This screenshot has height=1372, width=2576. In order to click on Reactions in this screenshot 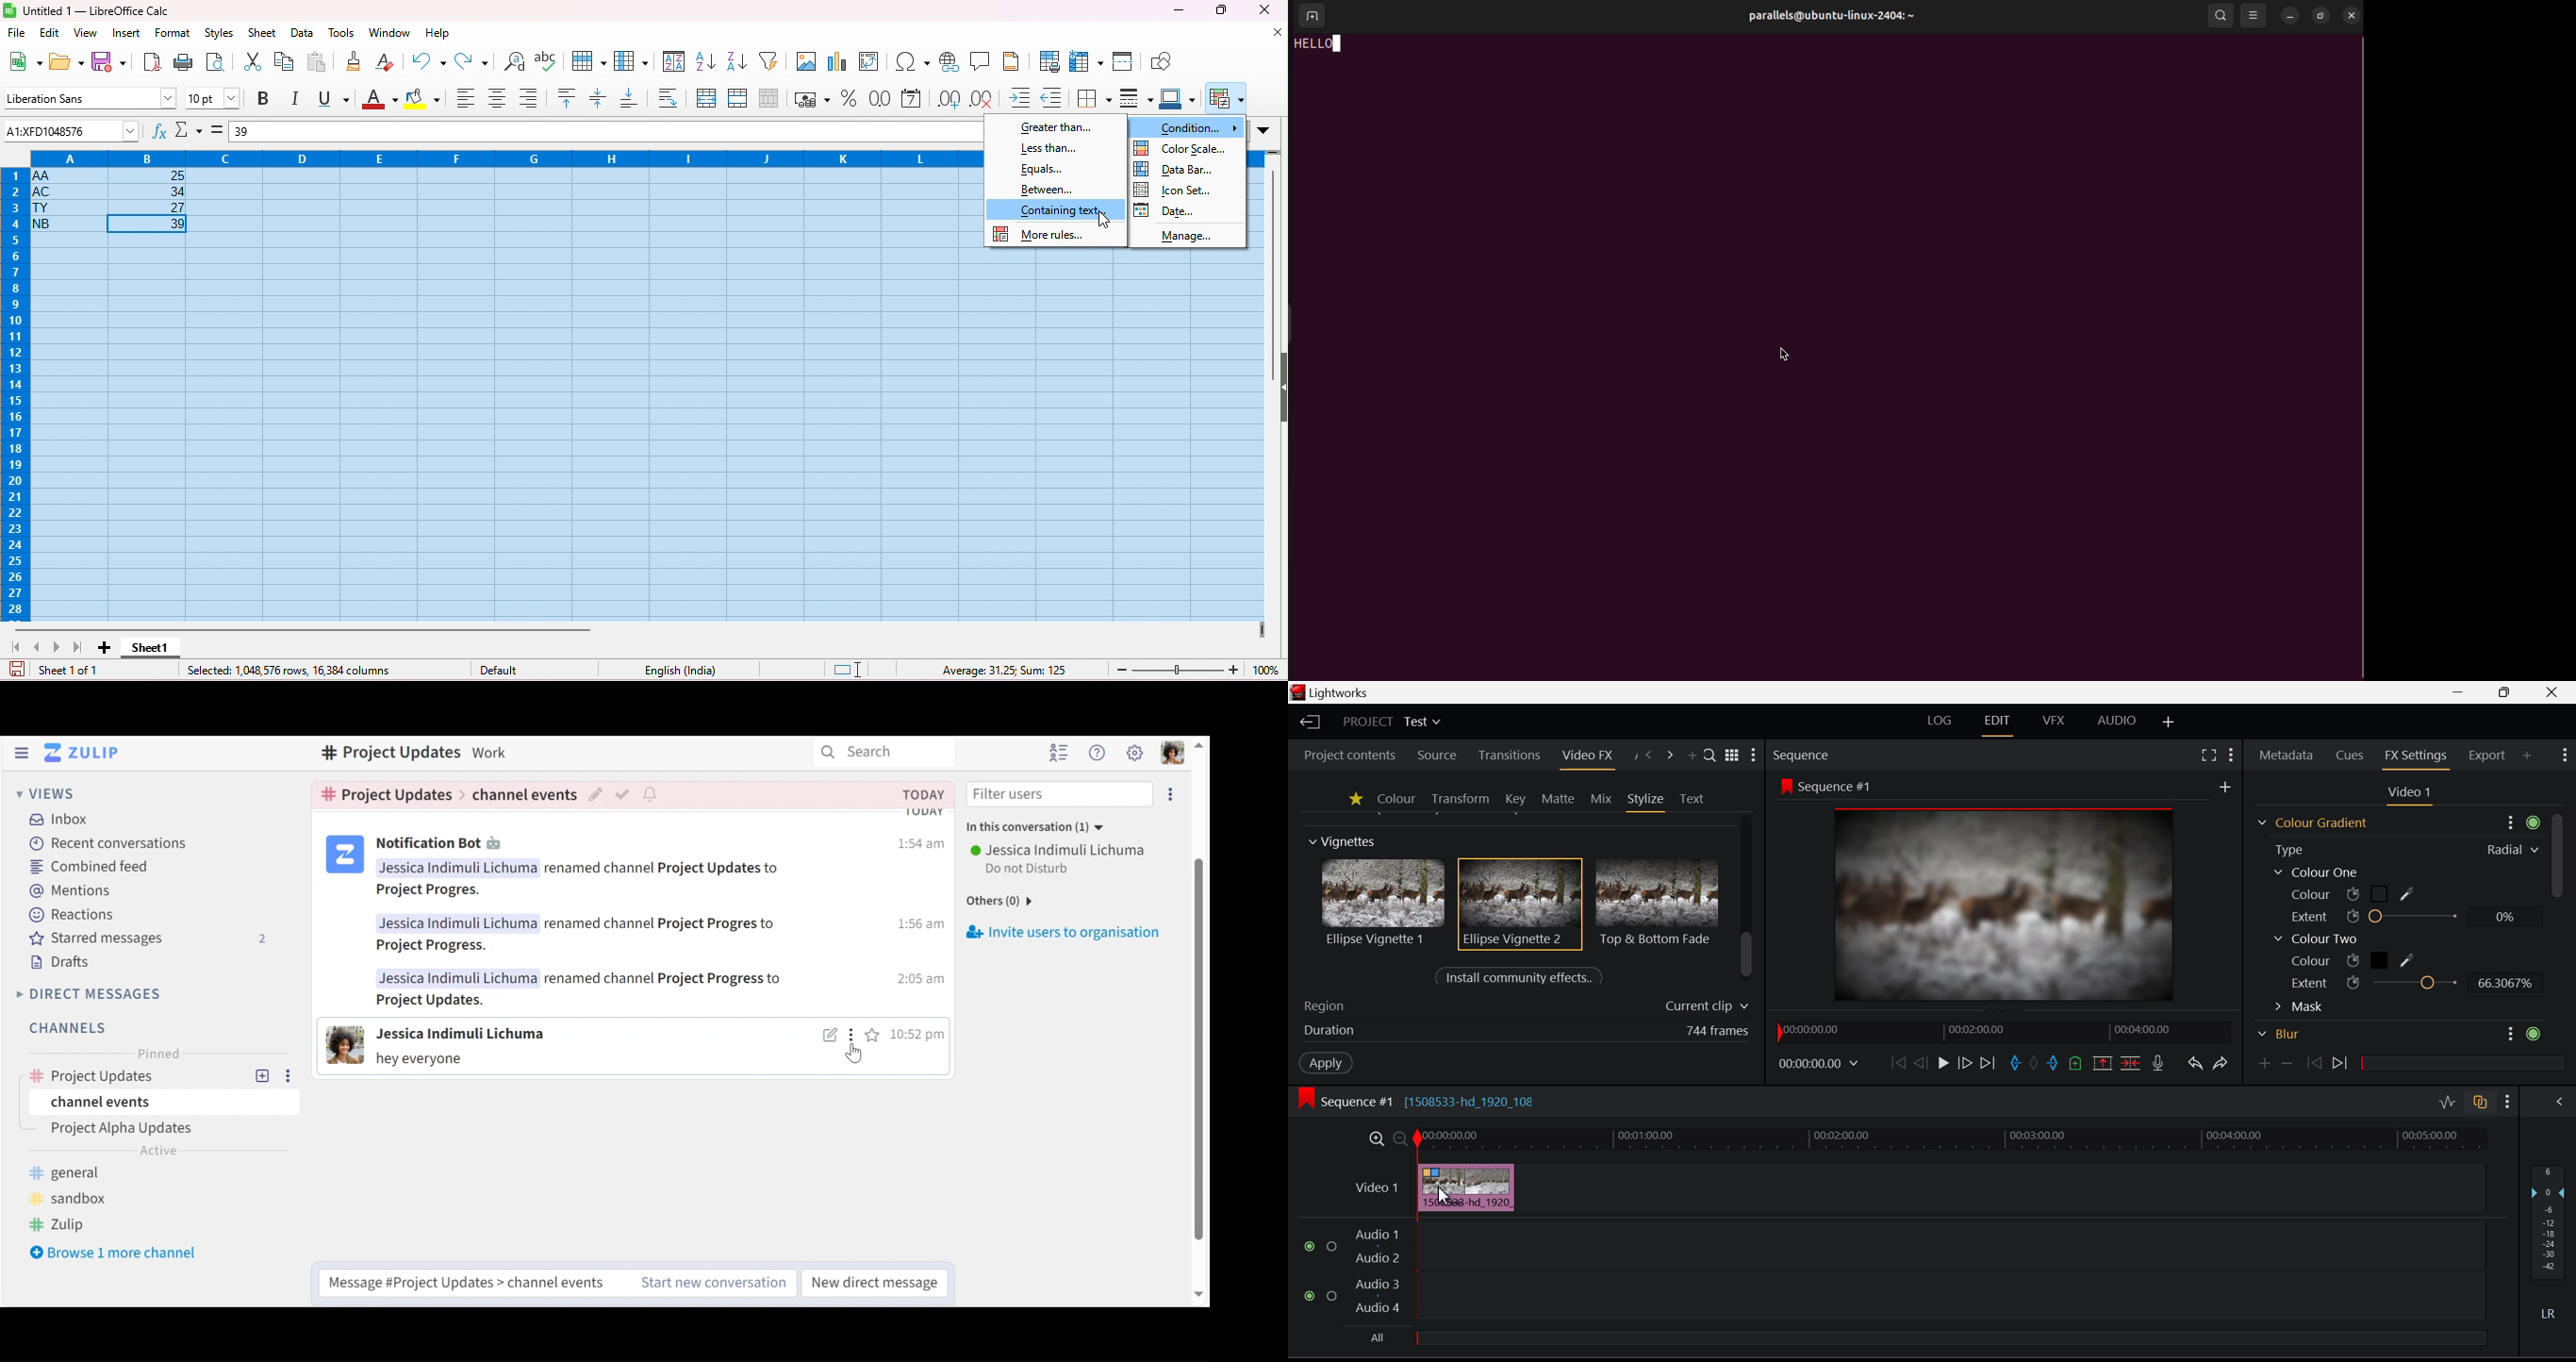, I will do `click(73, 916)`.